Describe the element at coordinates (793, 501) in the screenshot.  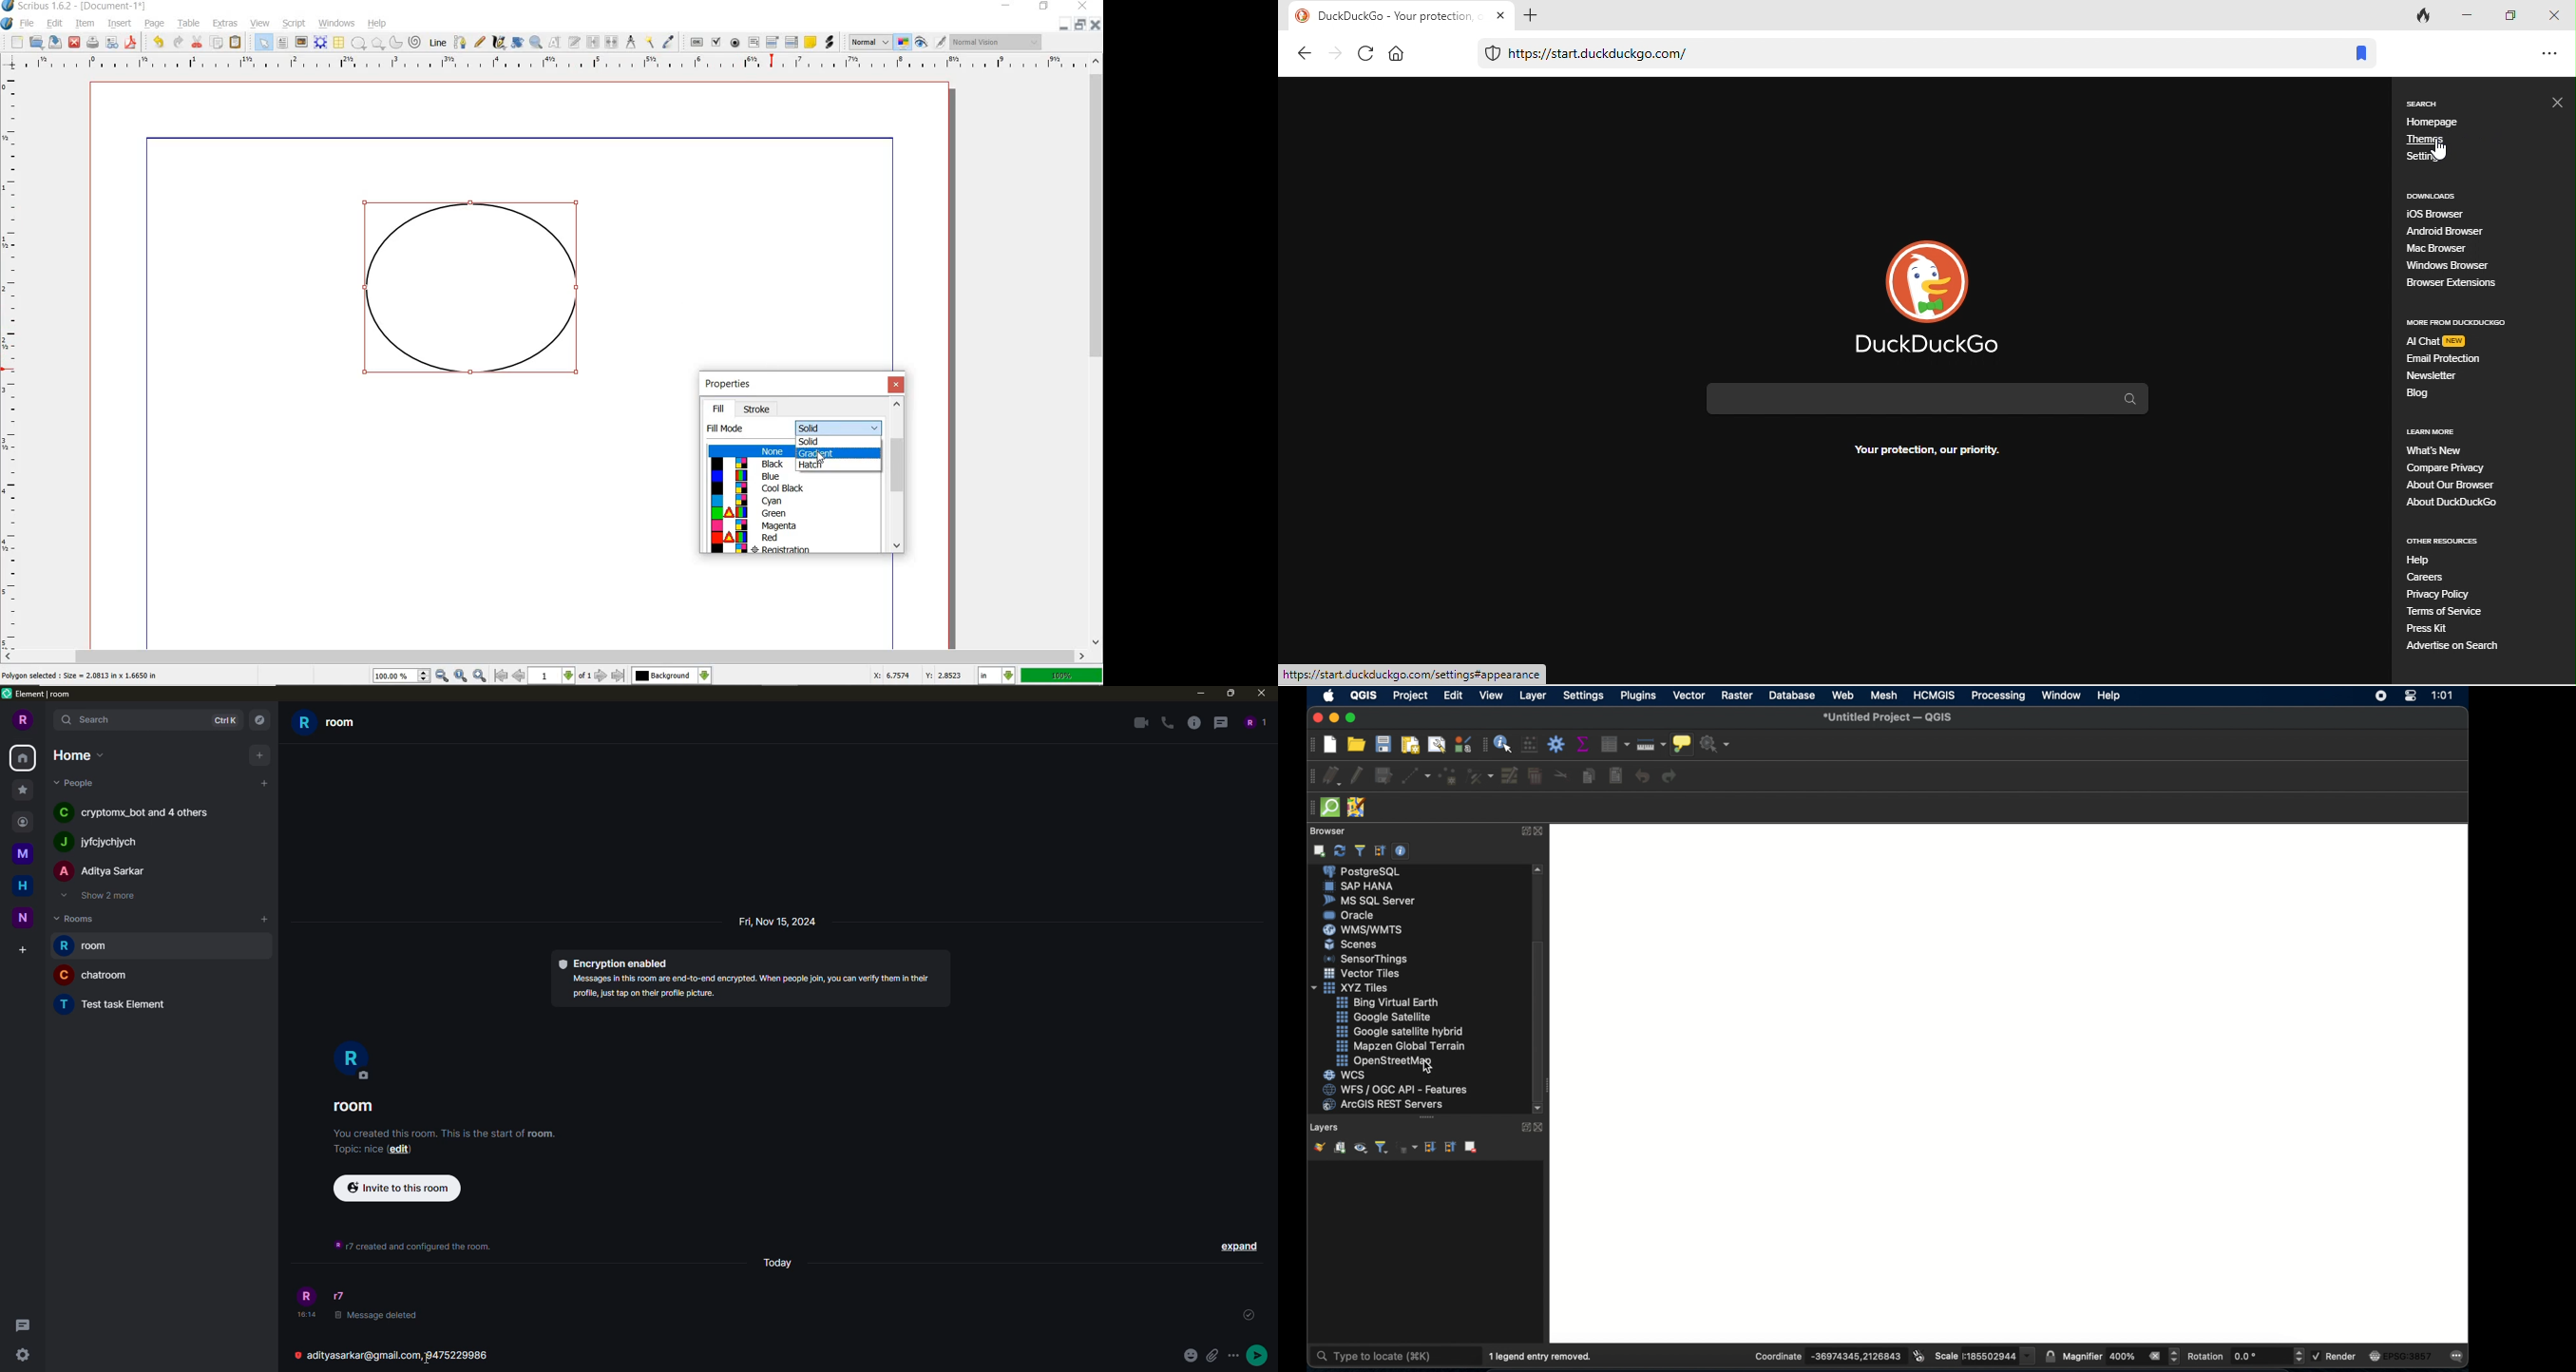
I see `color` at that location.